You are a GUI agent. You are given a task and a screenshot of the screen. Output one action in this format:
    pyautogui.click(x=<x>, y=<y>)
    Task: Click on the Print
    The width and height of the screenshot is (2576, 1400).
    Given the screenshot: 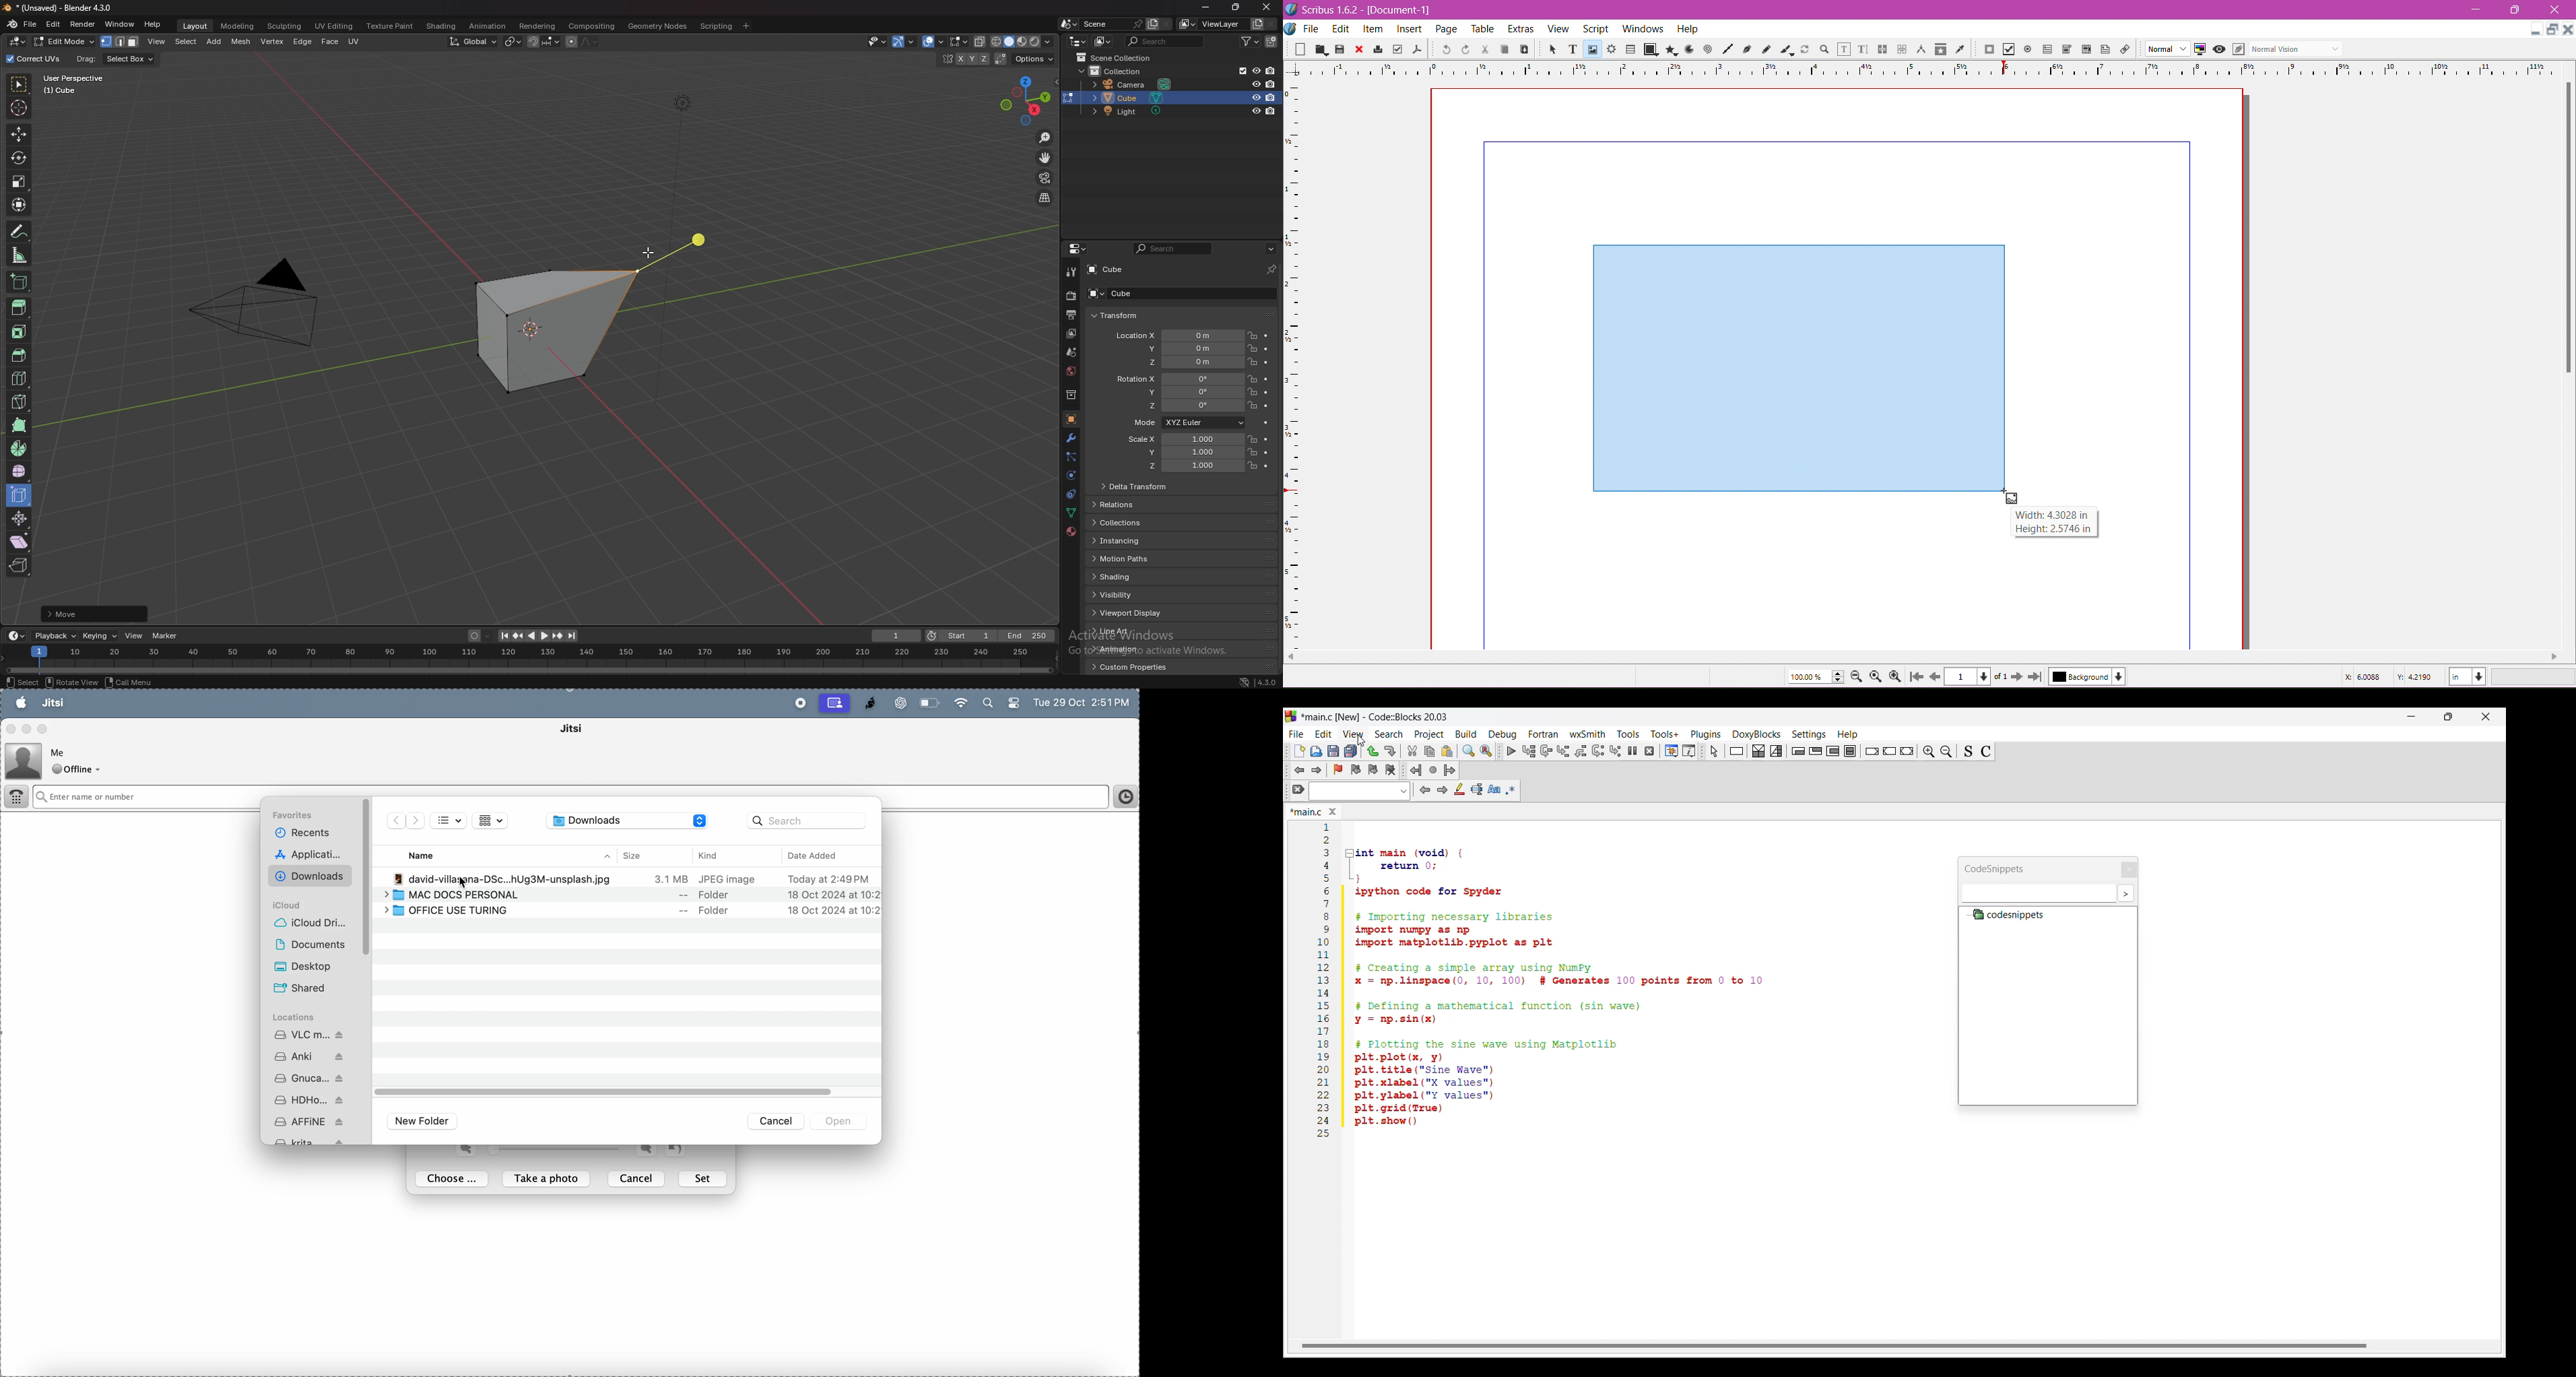 What is the action you would take?
    pyautogui.click(x=1377, y=49)
    